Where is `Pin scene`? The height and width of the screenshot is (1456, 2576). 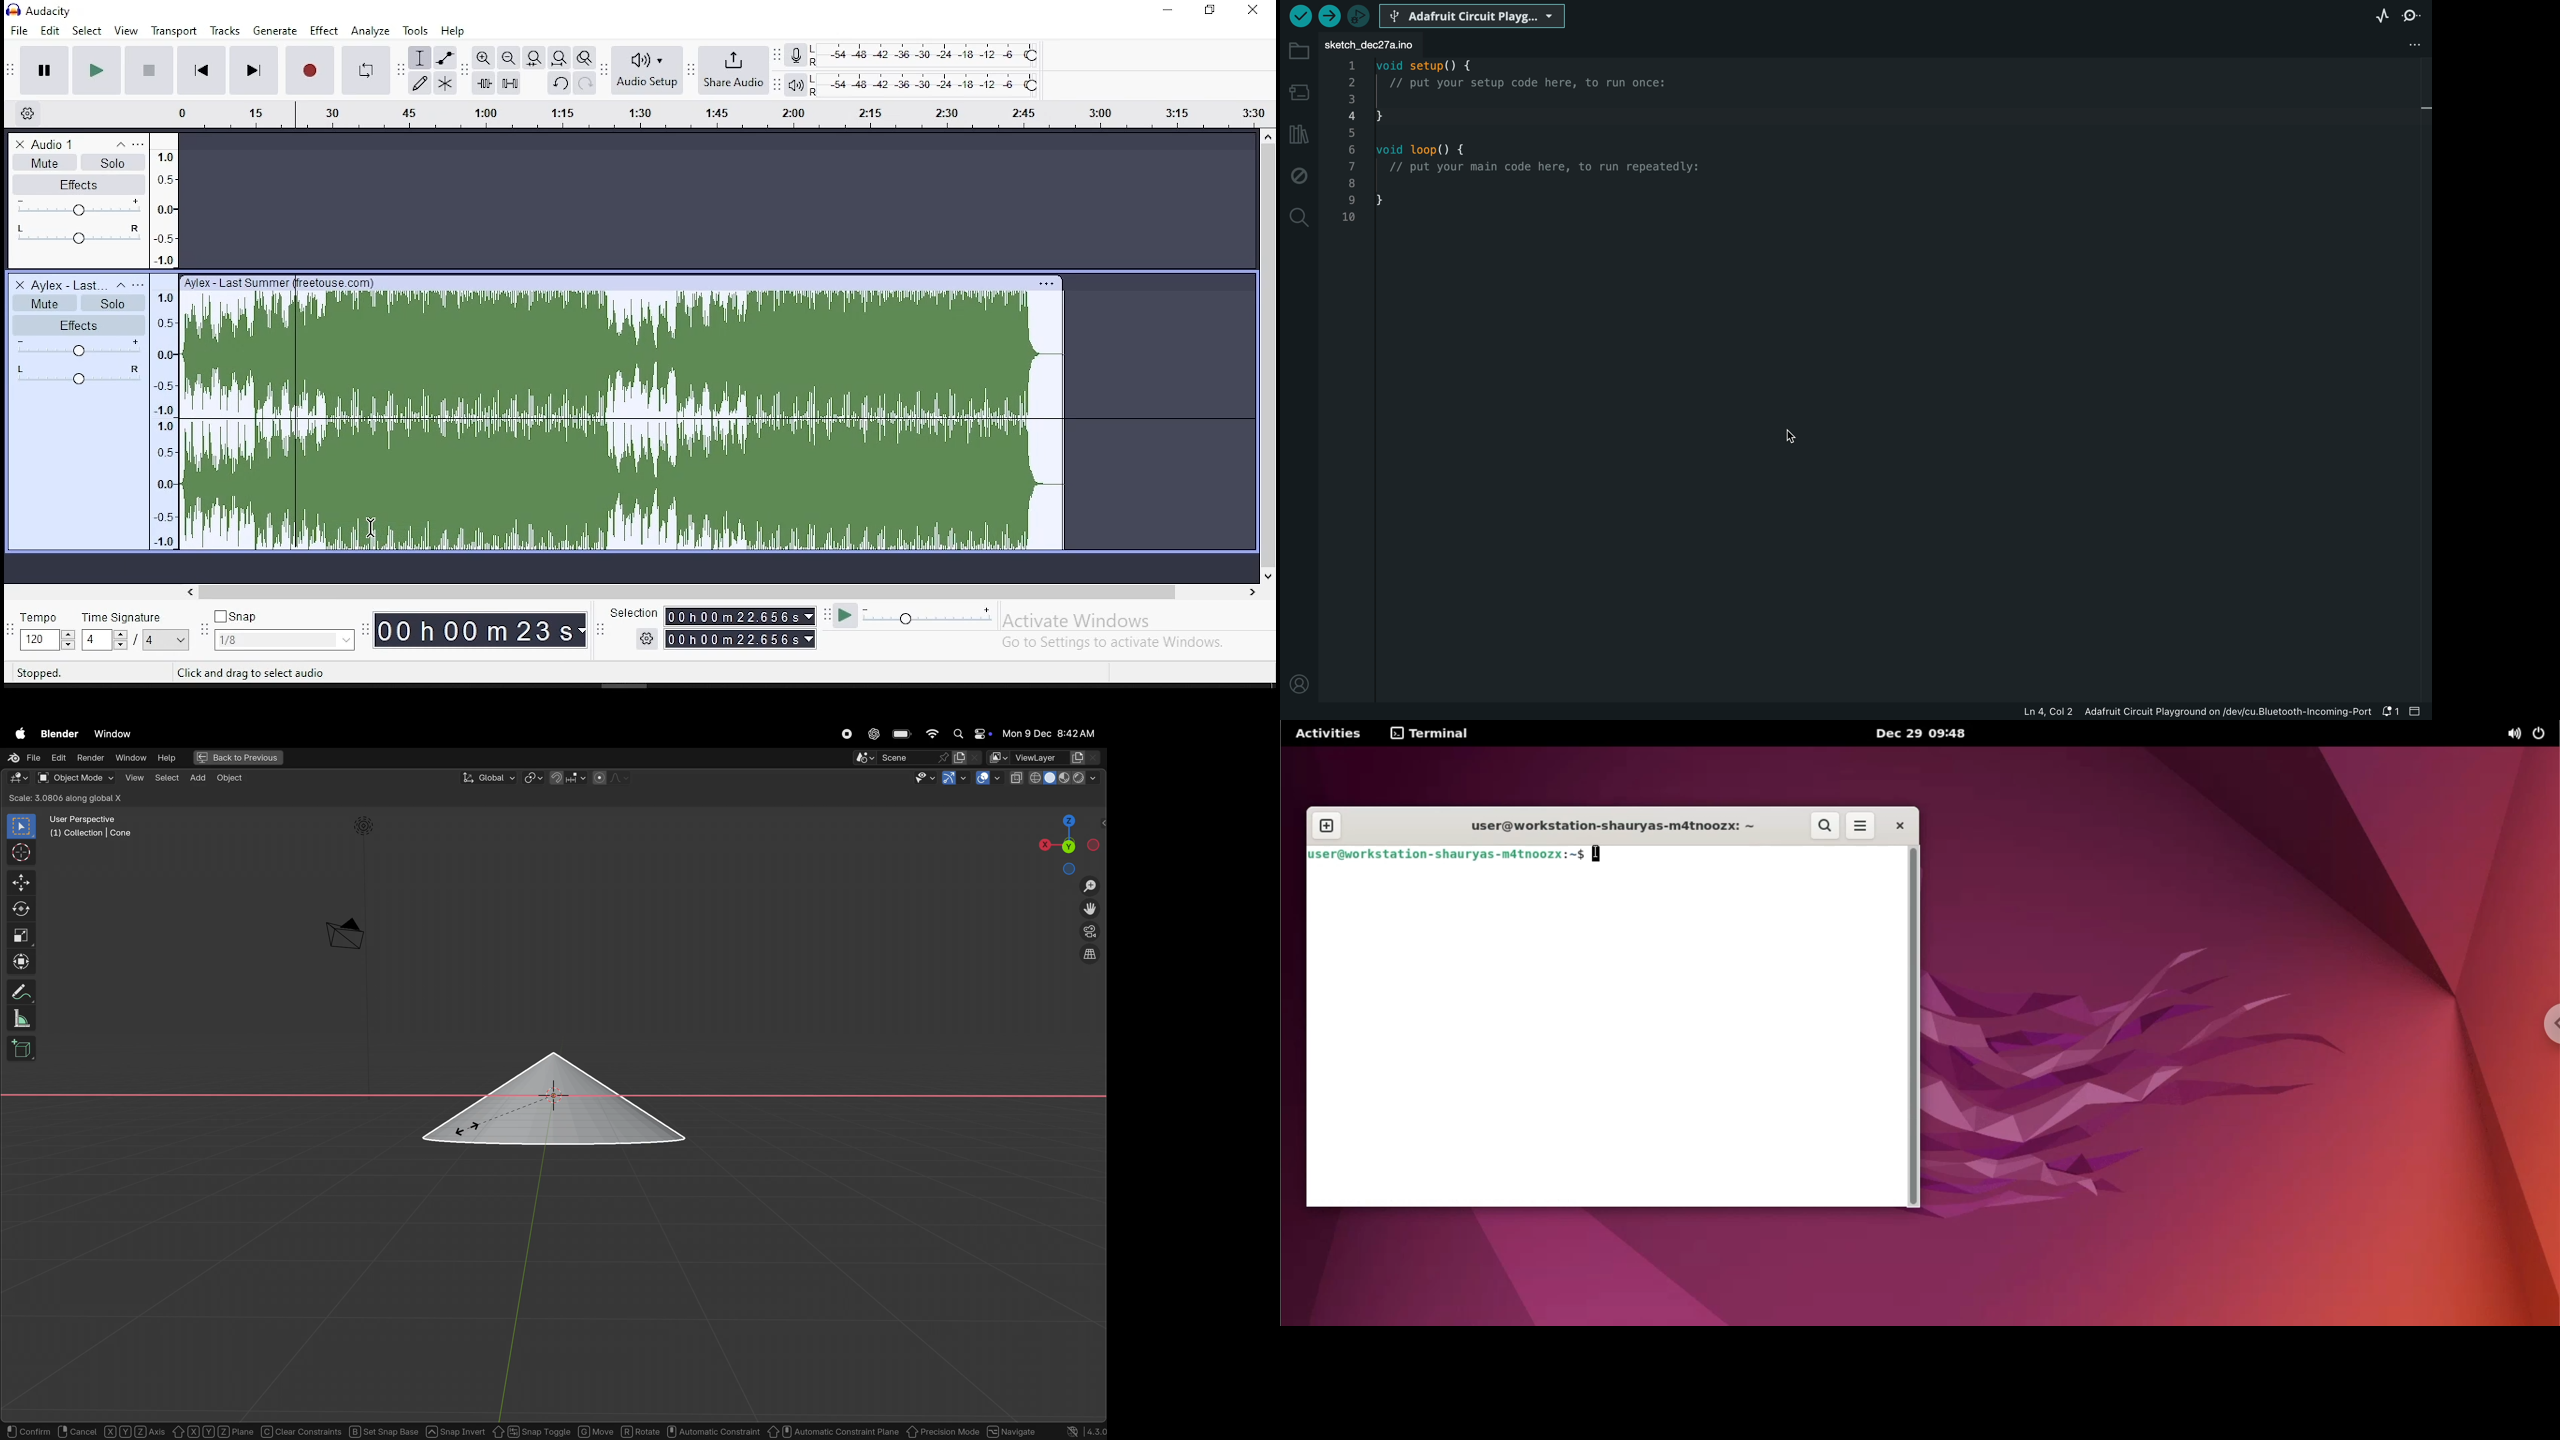
Pin scene is located at coordinates (900, 758).